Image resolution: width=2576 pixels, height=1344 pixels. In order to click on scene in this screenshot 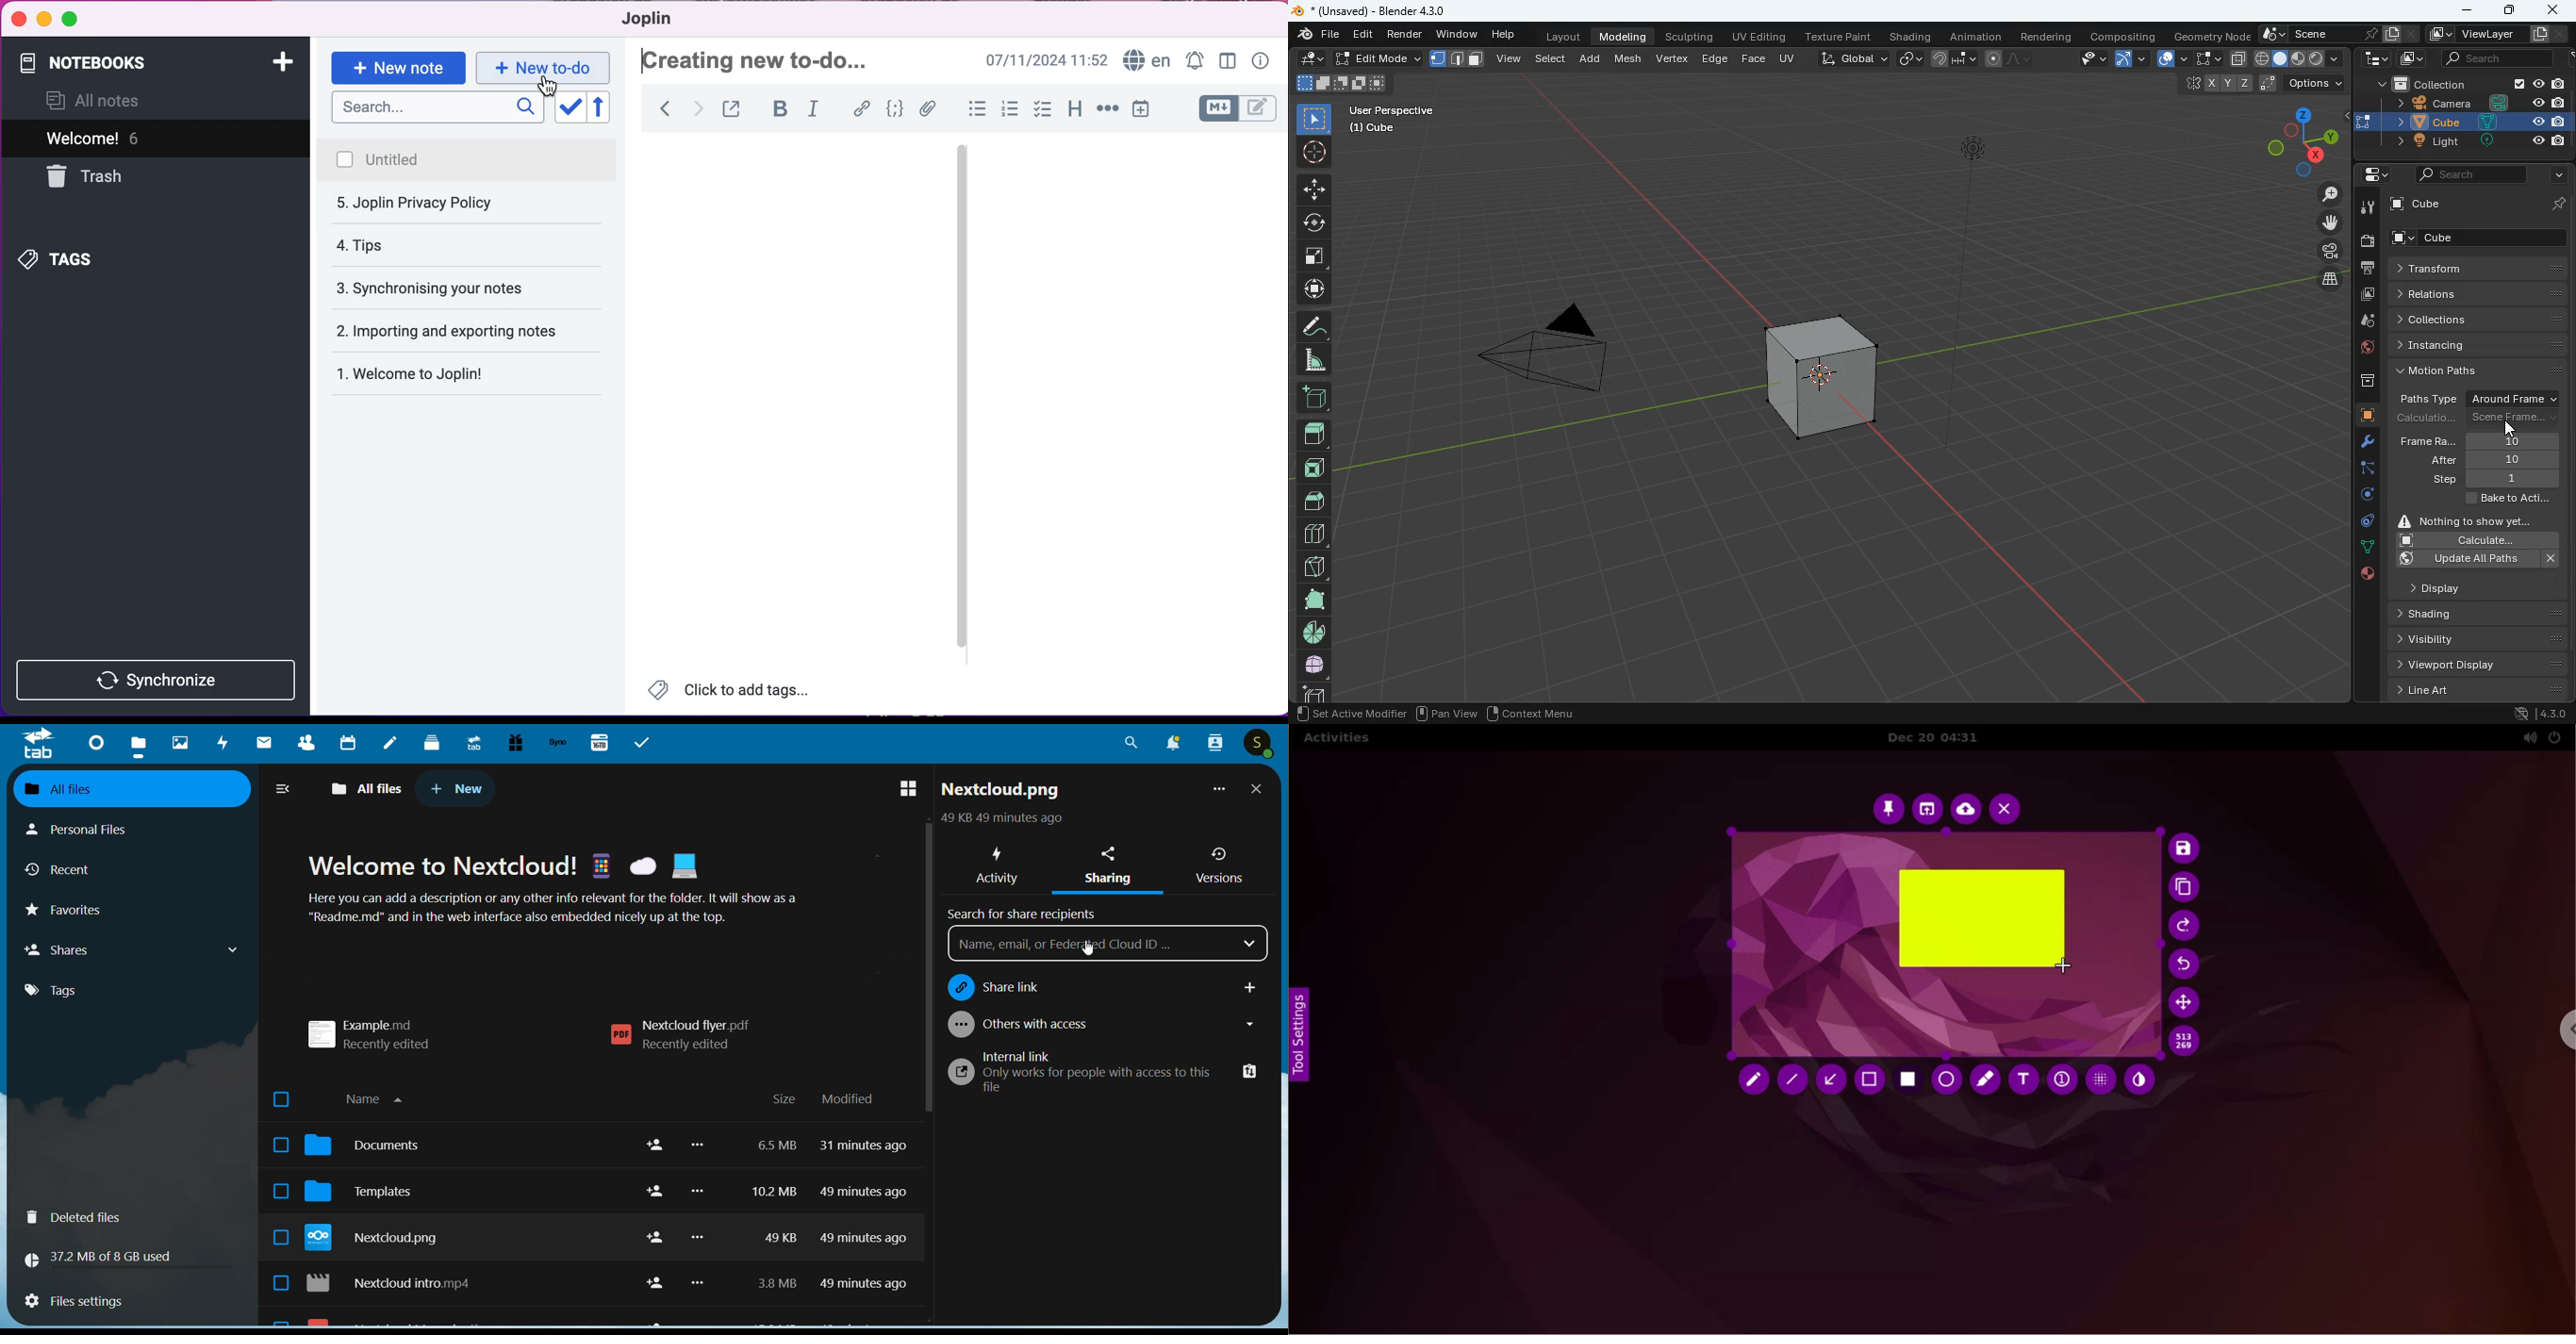, I will do `click(2334, 34)`.